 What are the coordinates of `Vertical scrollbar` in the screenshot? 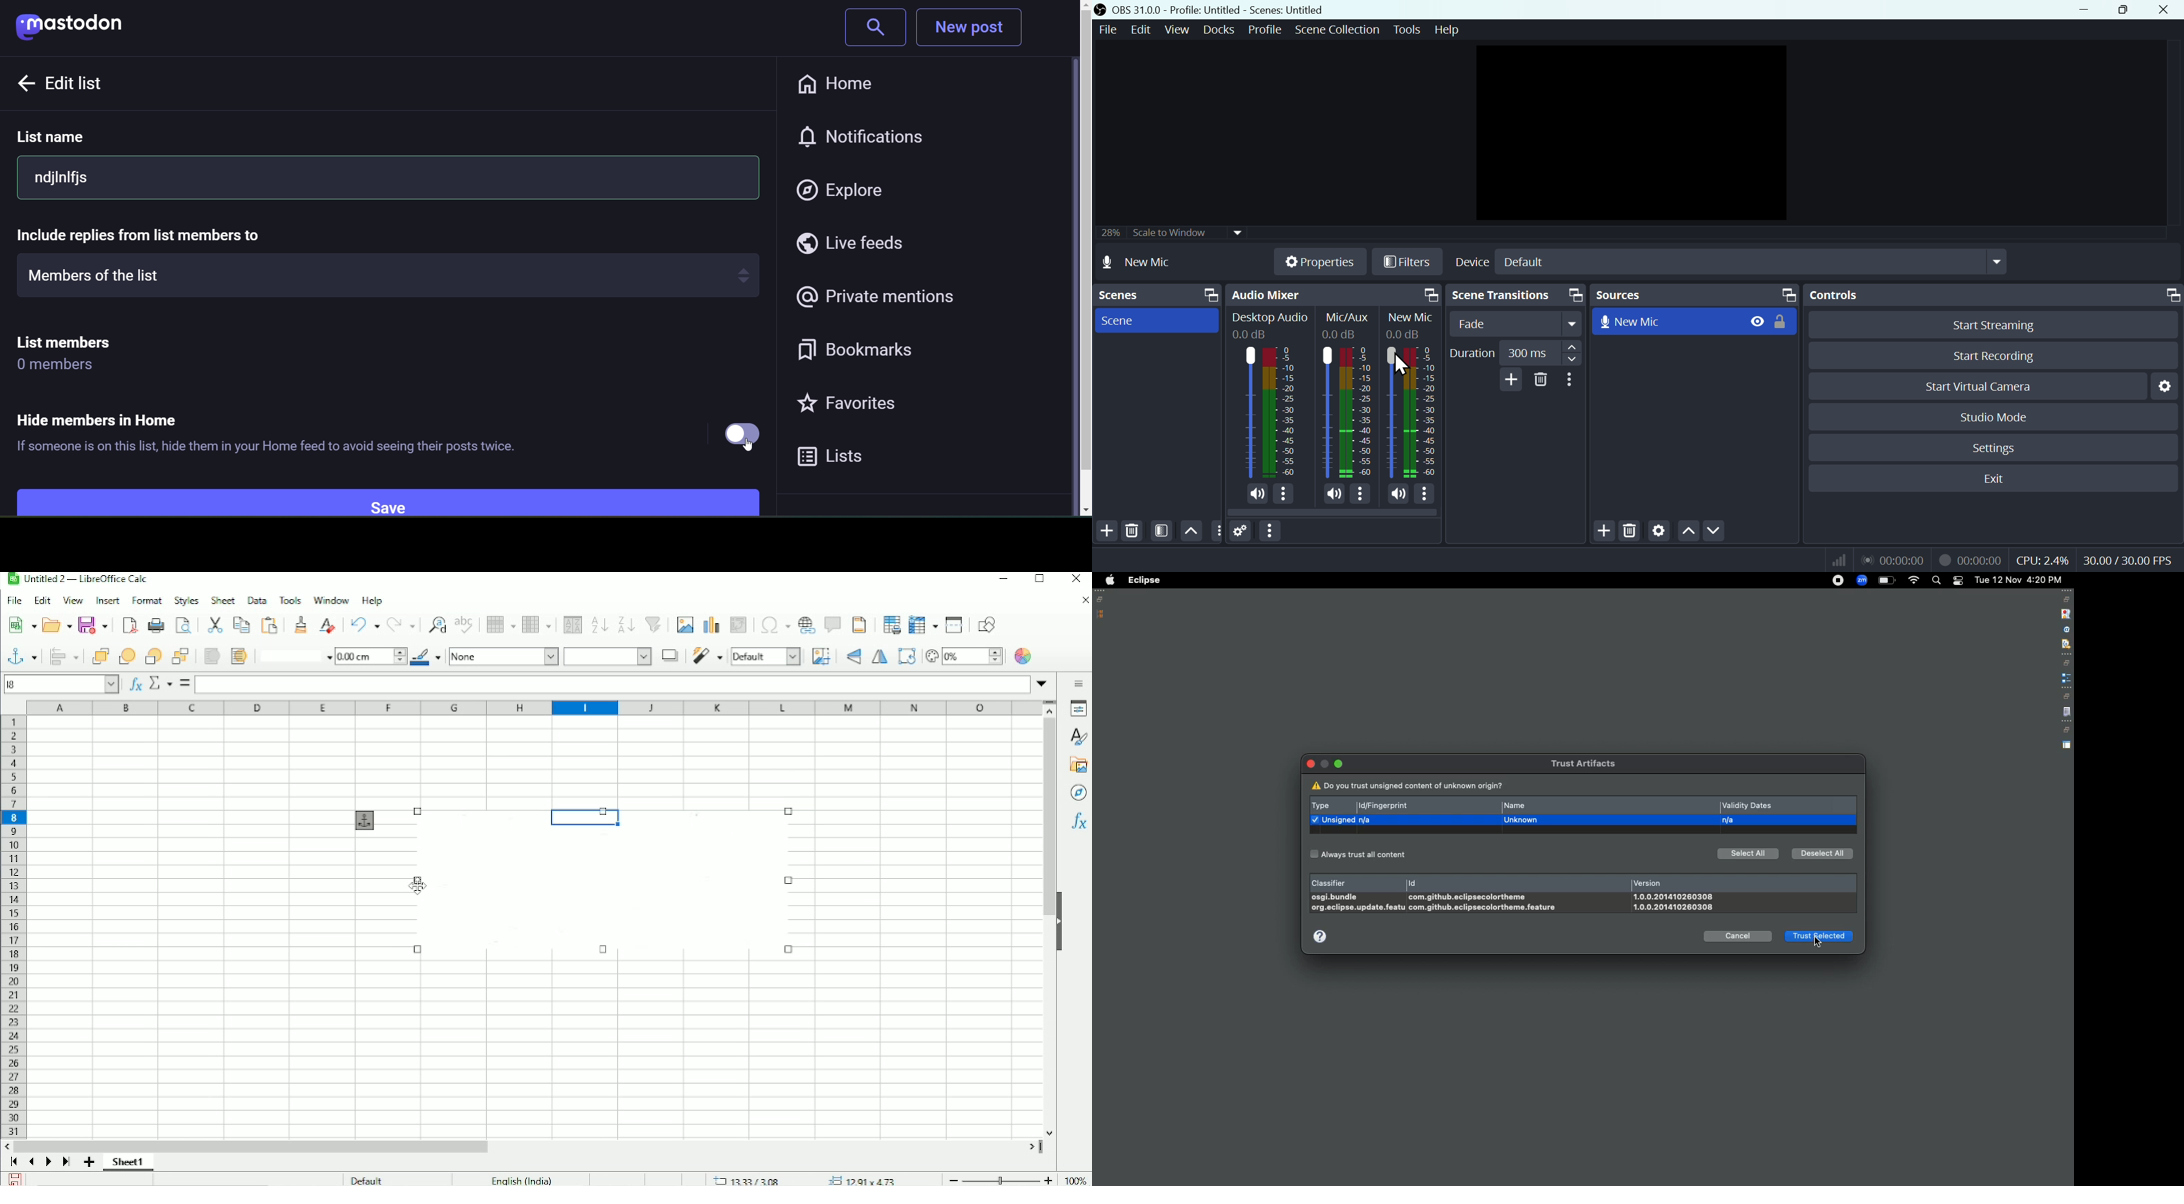 It's located at (1048, 818).